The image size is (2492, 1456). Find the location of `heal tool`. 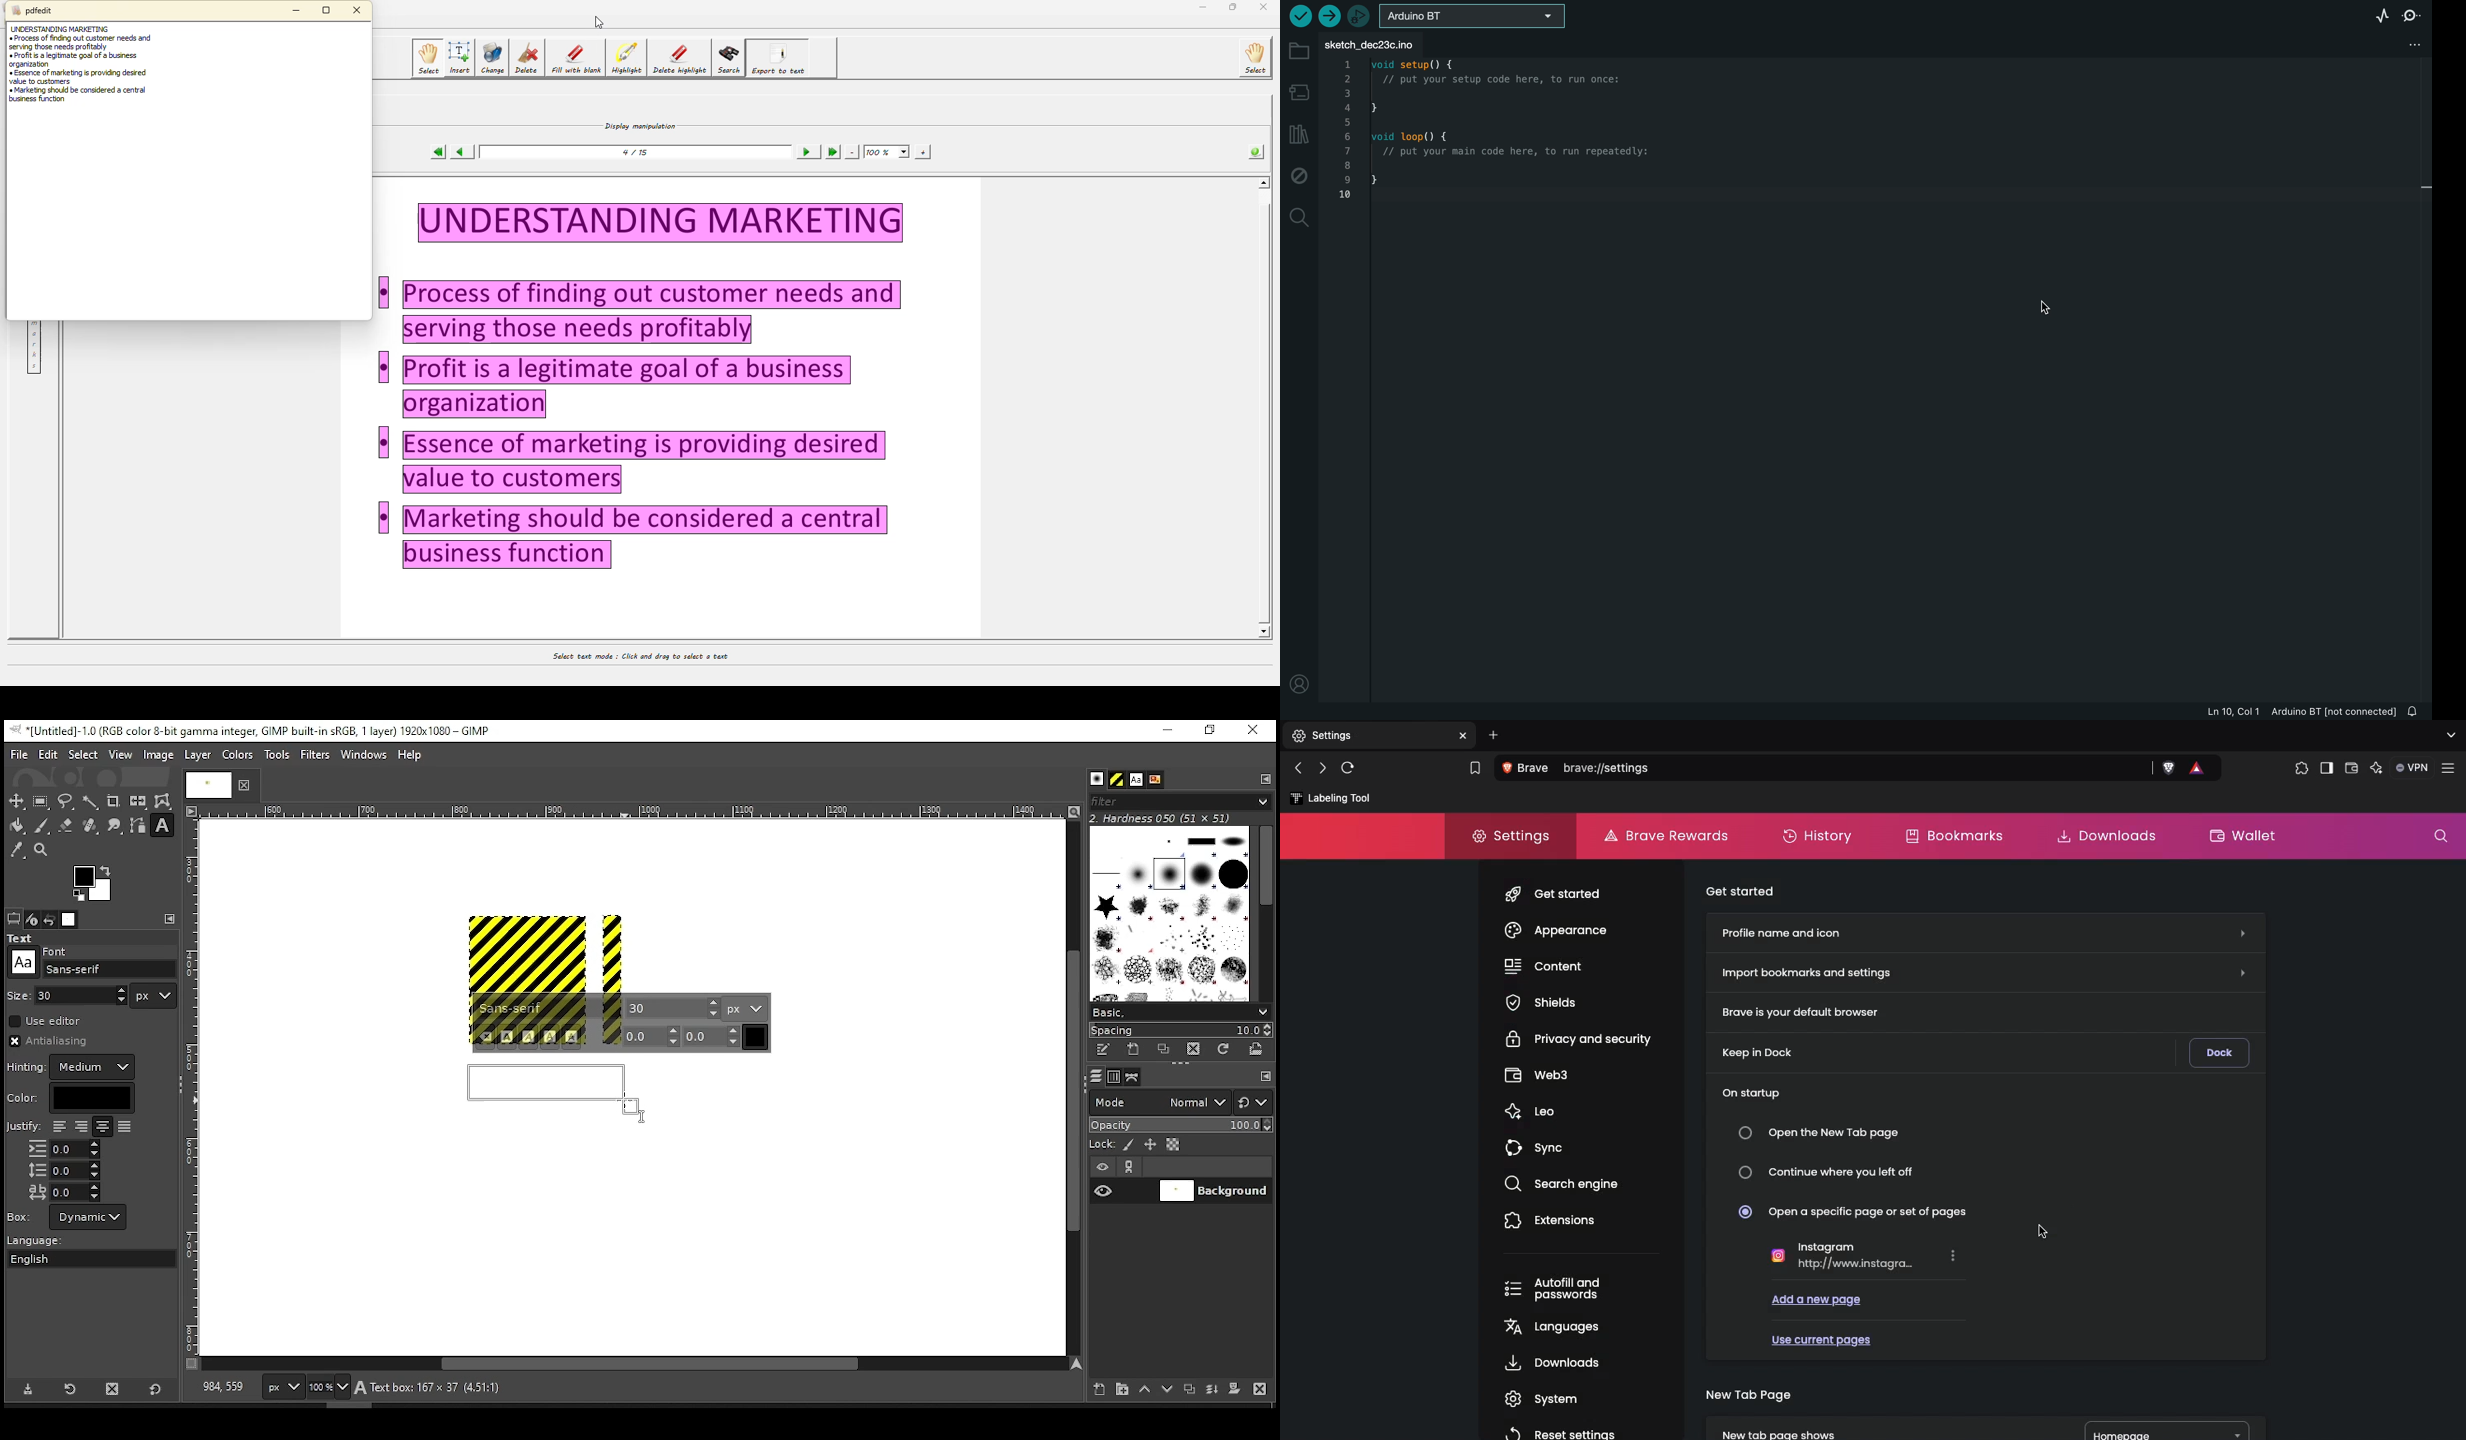

heal tool is located at coordinates (92, 827).